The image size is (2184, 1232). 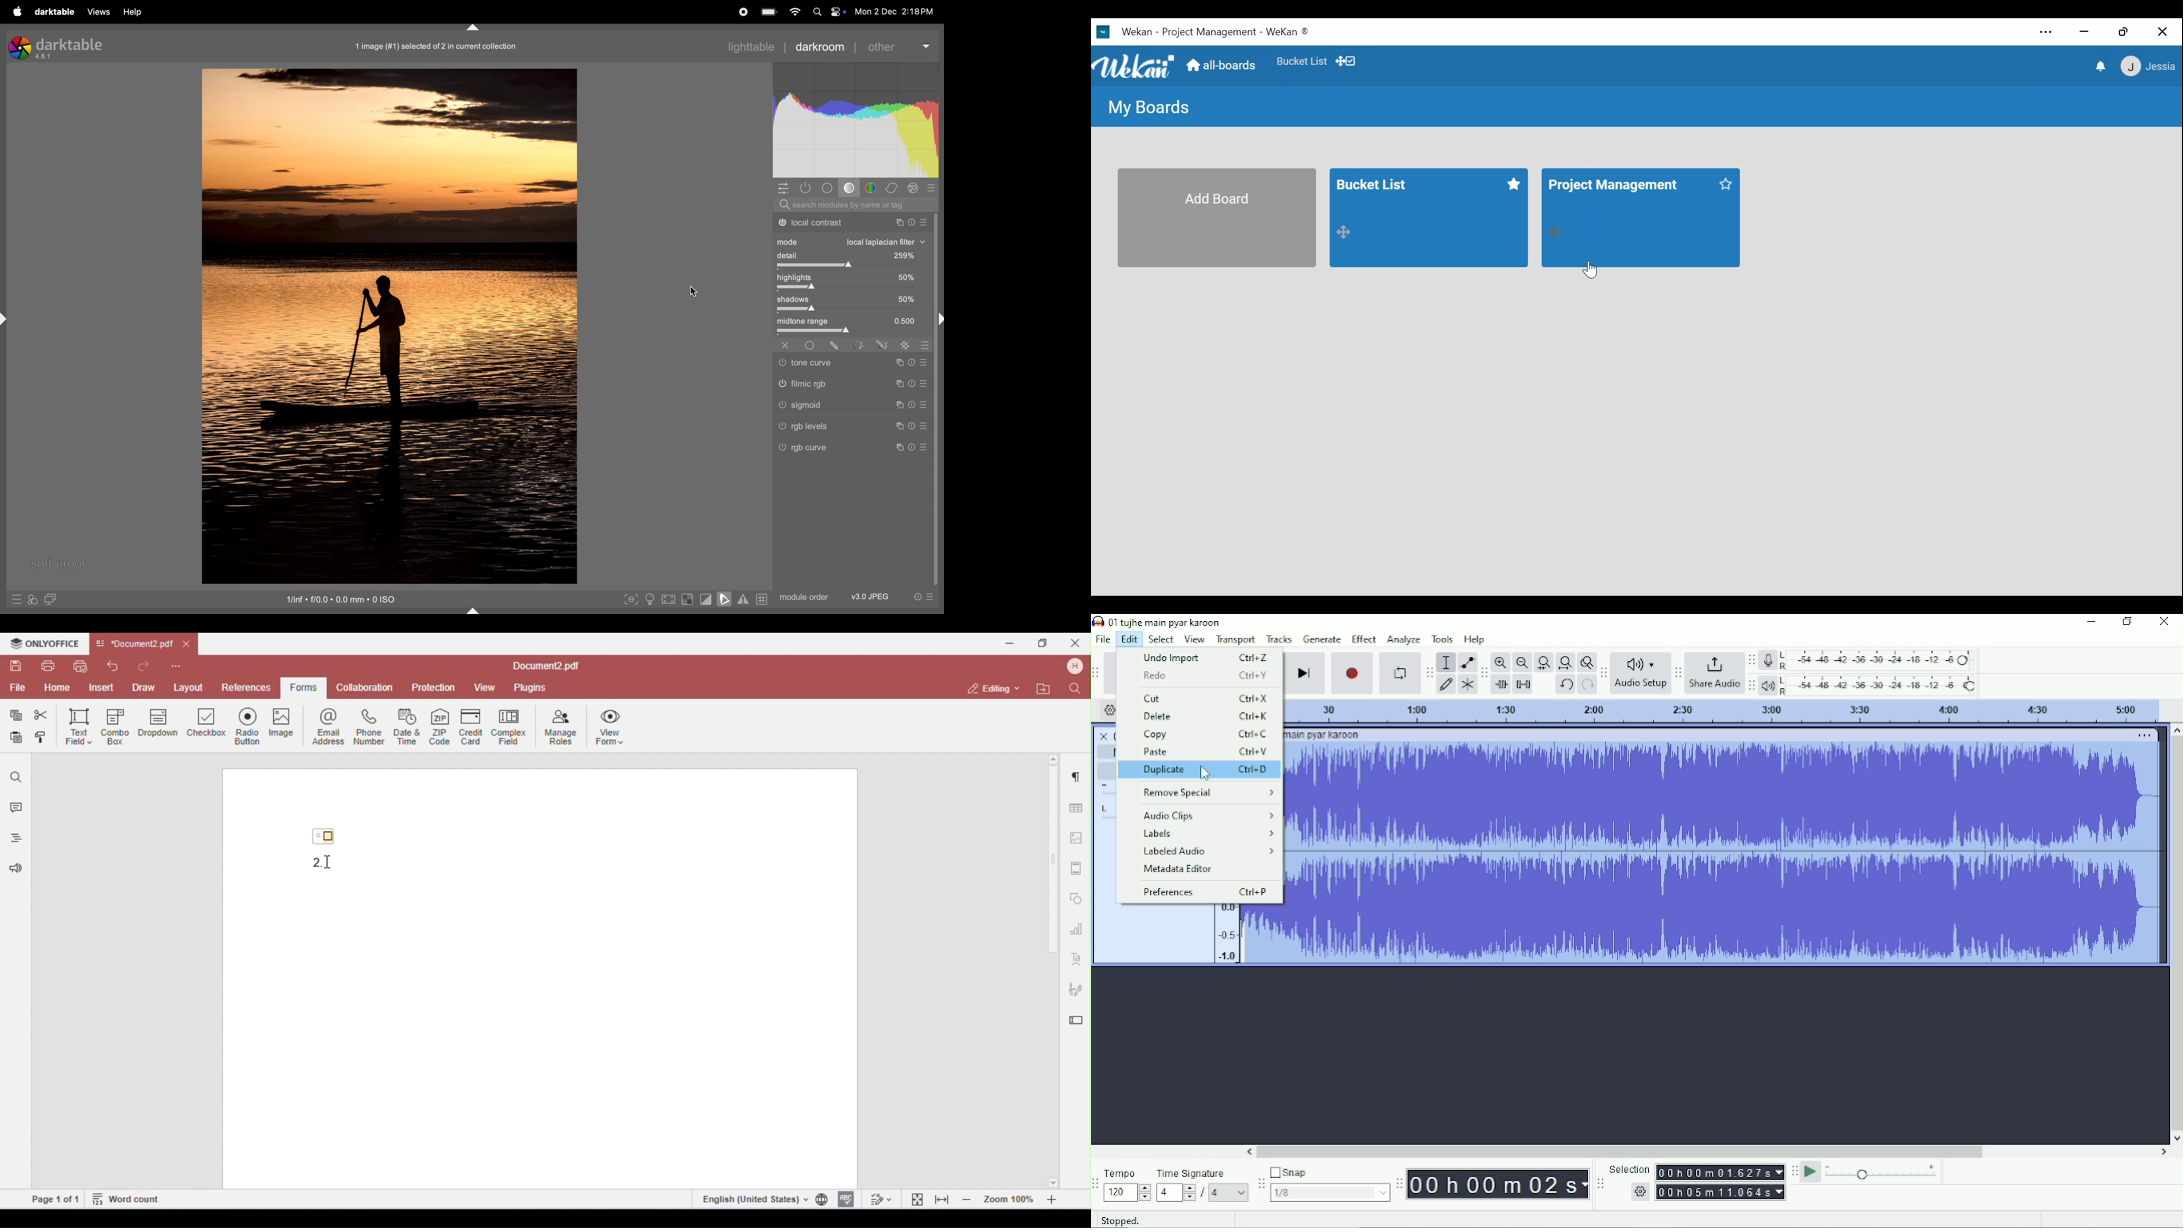 I want to click on close, so click(x=1104, y=733).